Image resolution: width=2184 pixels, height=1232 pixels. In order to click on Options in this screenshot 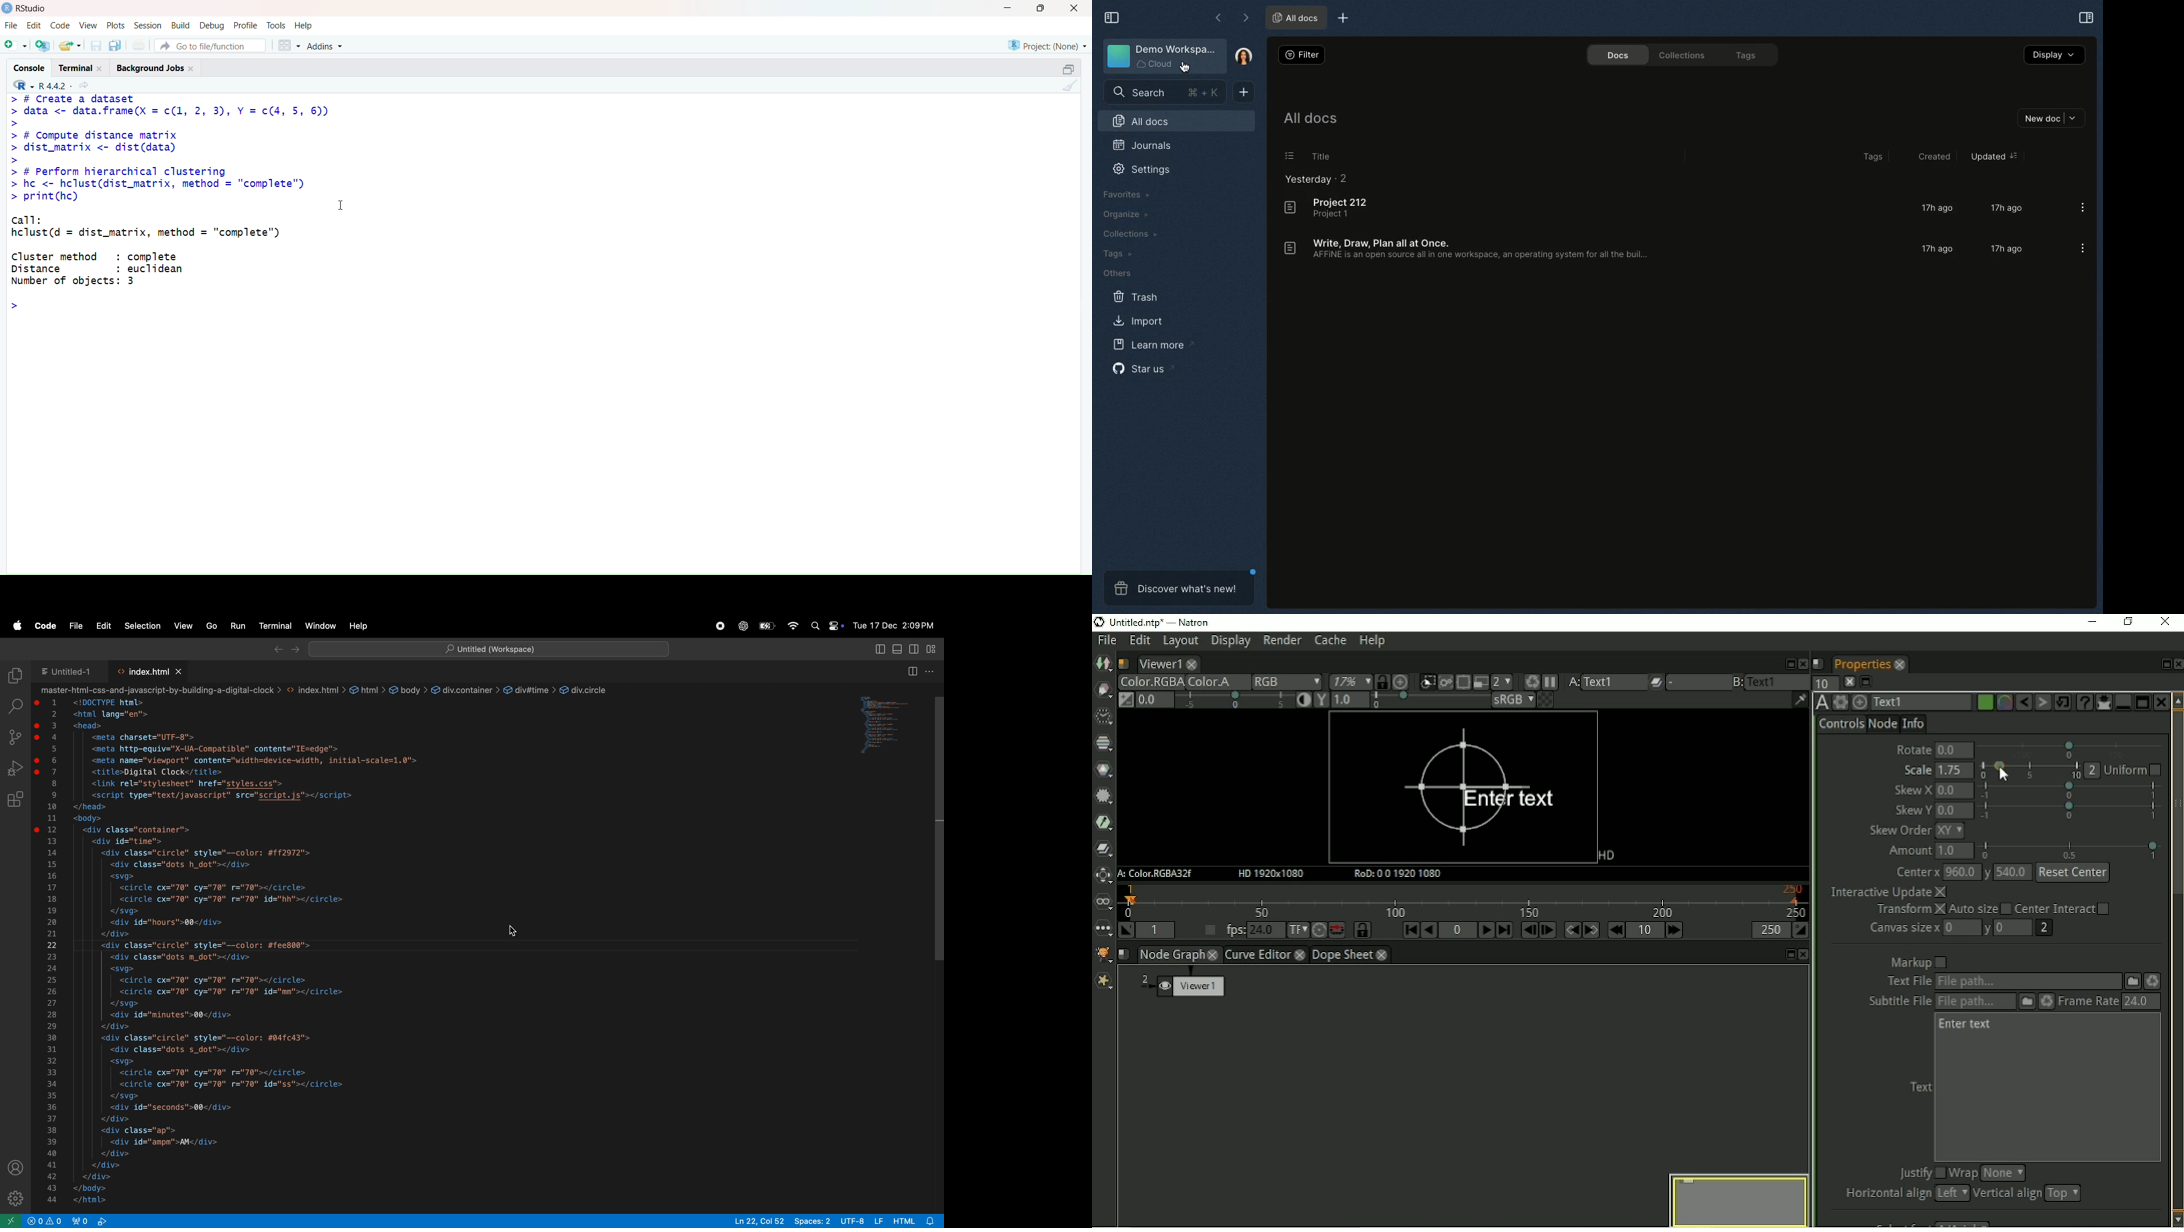, I will do `click(2079, 207)`.